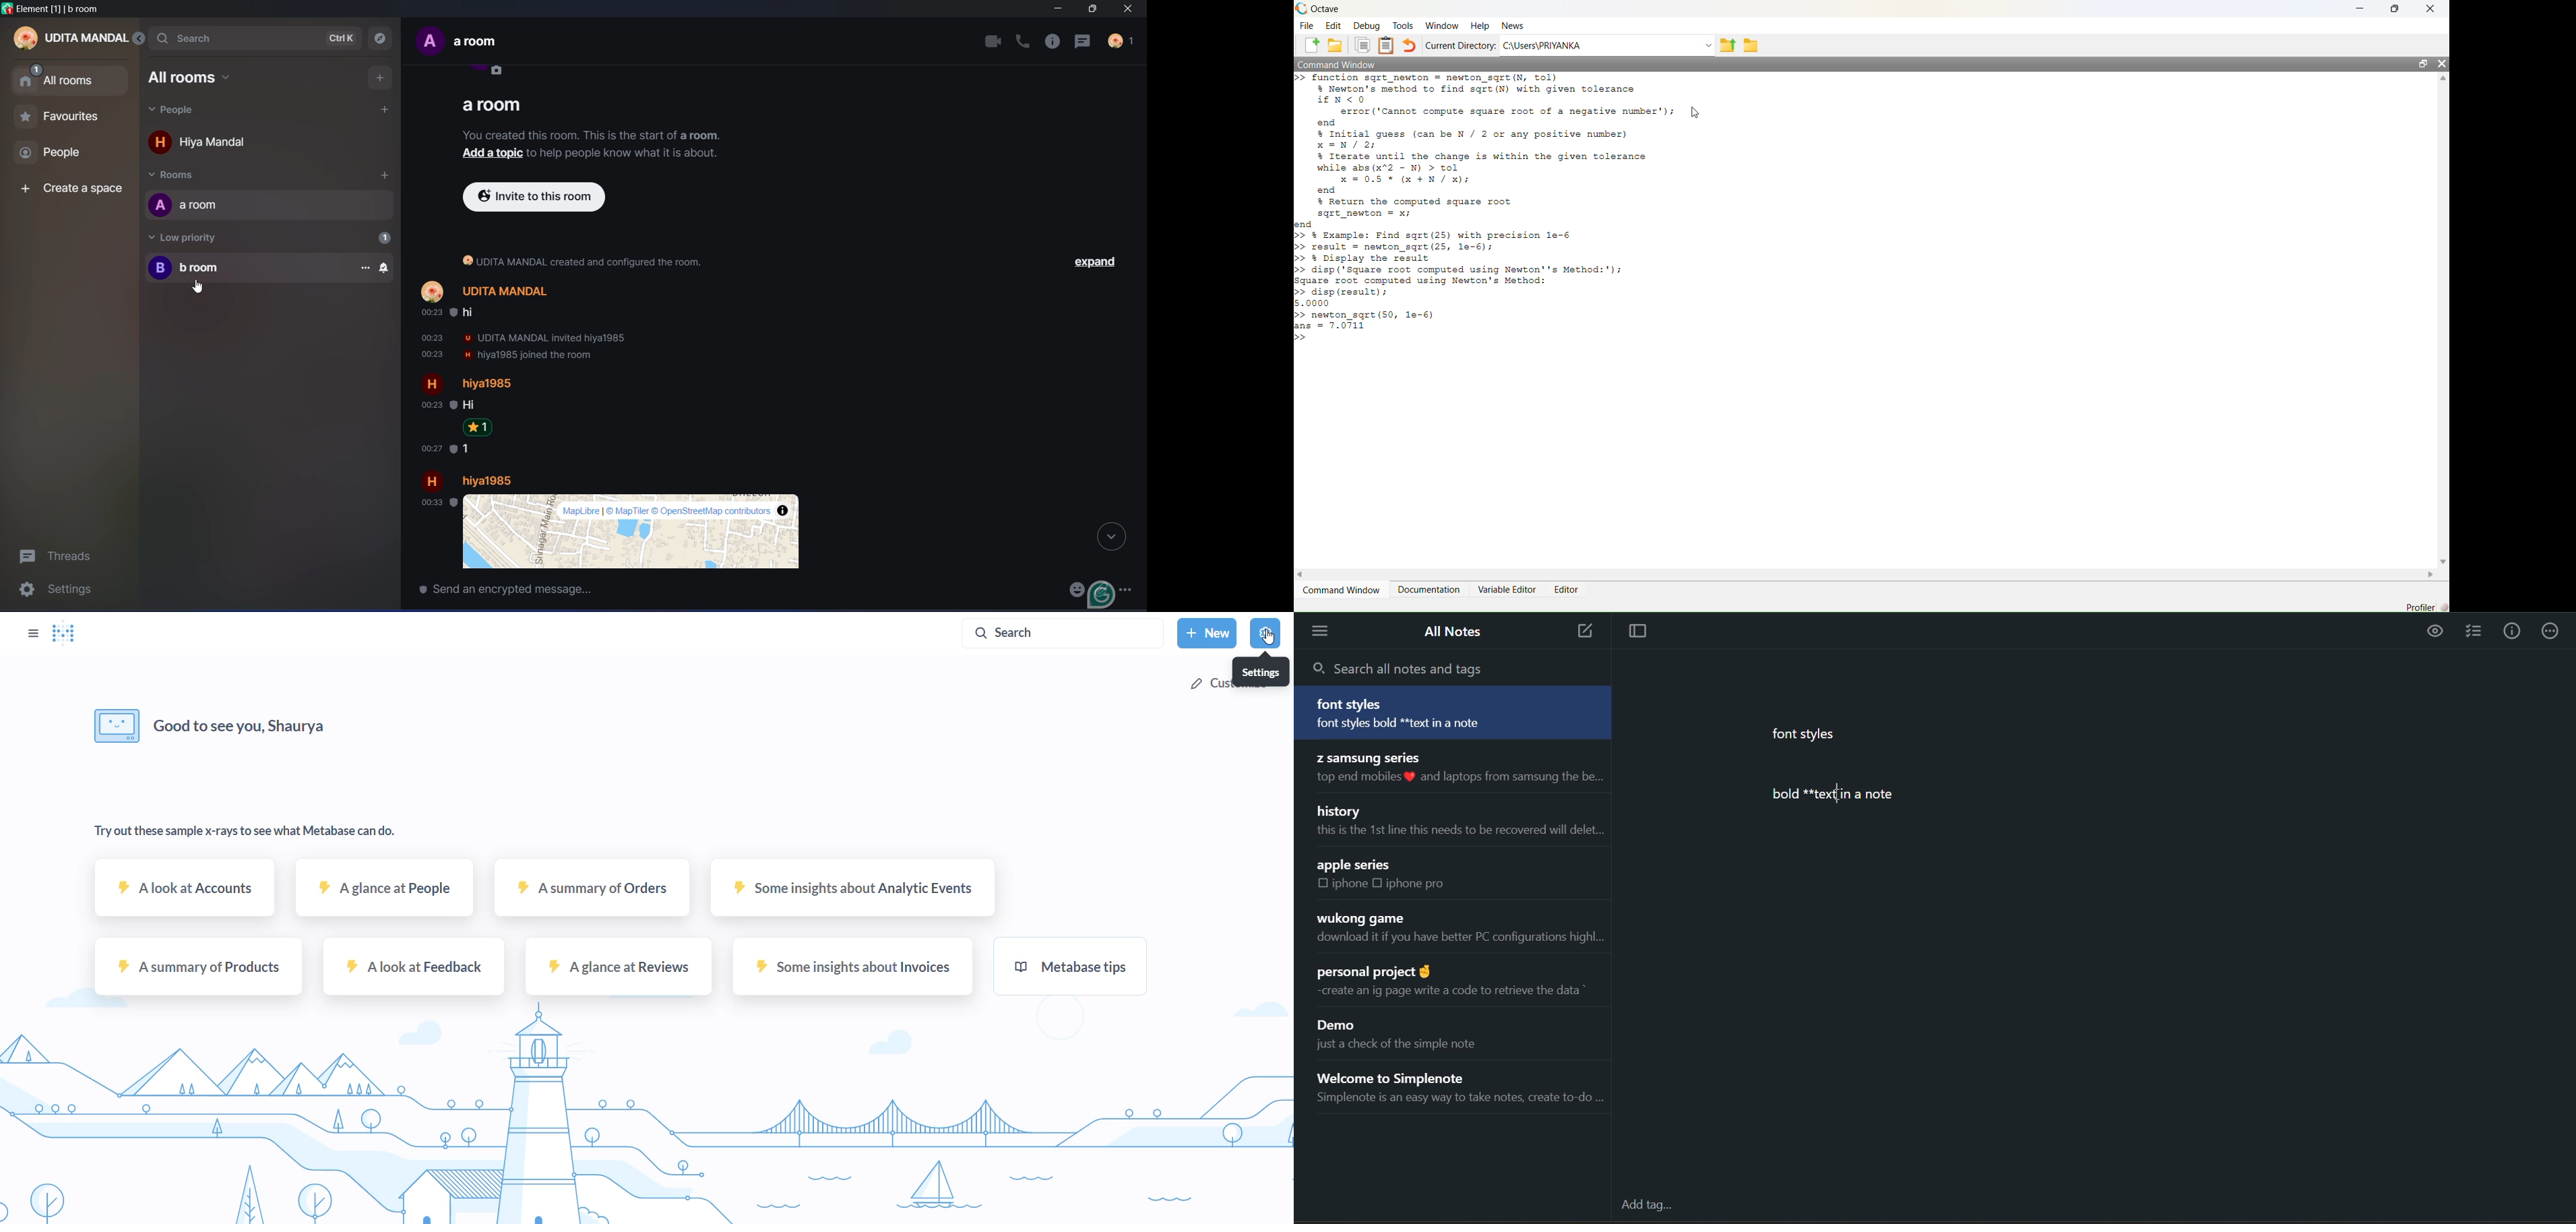  What do you see at coordinates (195, 971) in the screenshot?
I see `A summary of Products sample` at bounding box center [195, 971].